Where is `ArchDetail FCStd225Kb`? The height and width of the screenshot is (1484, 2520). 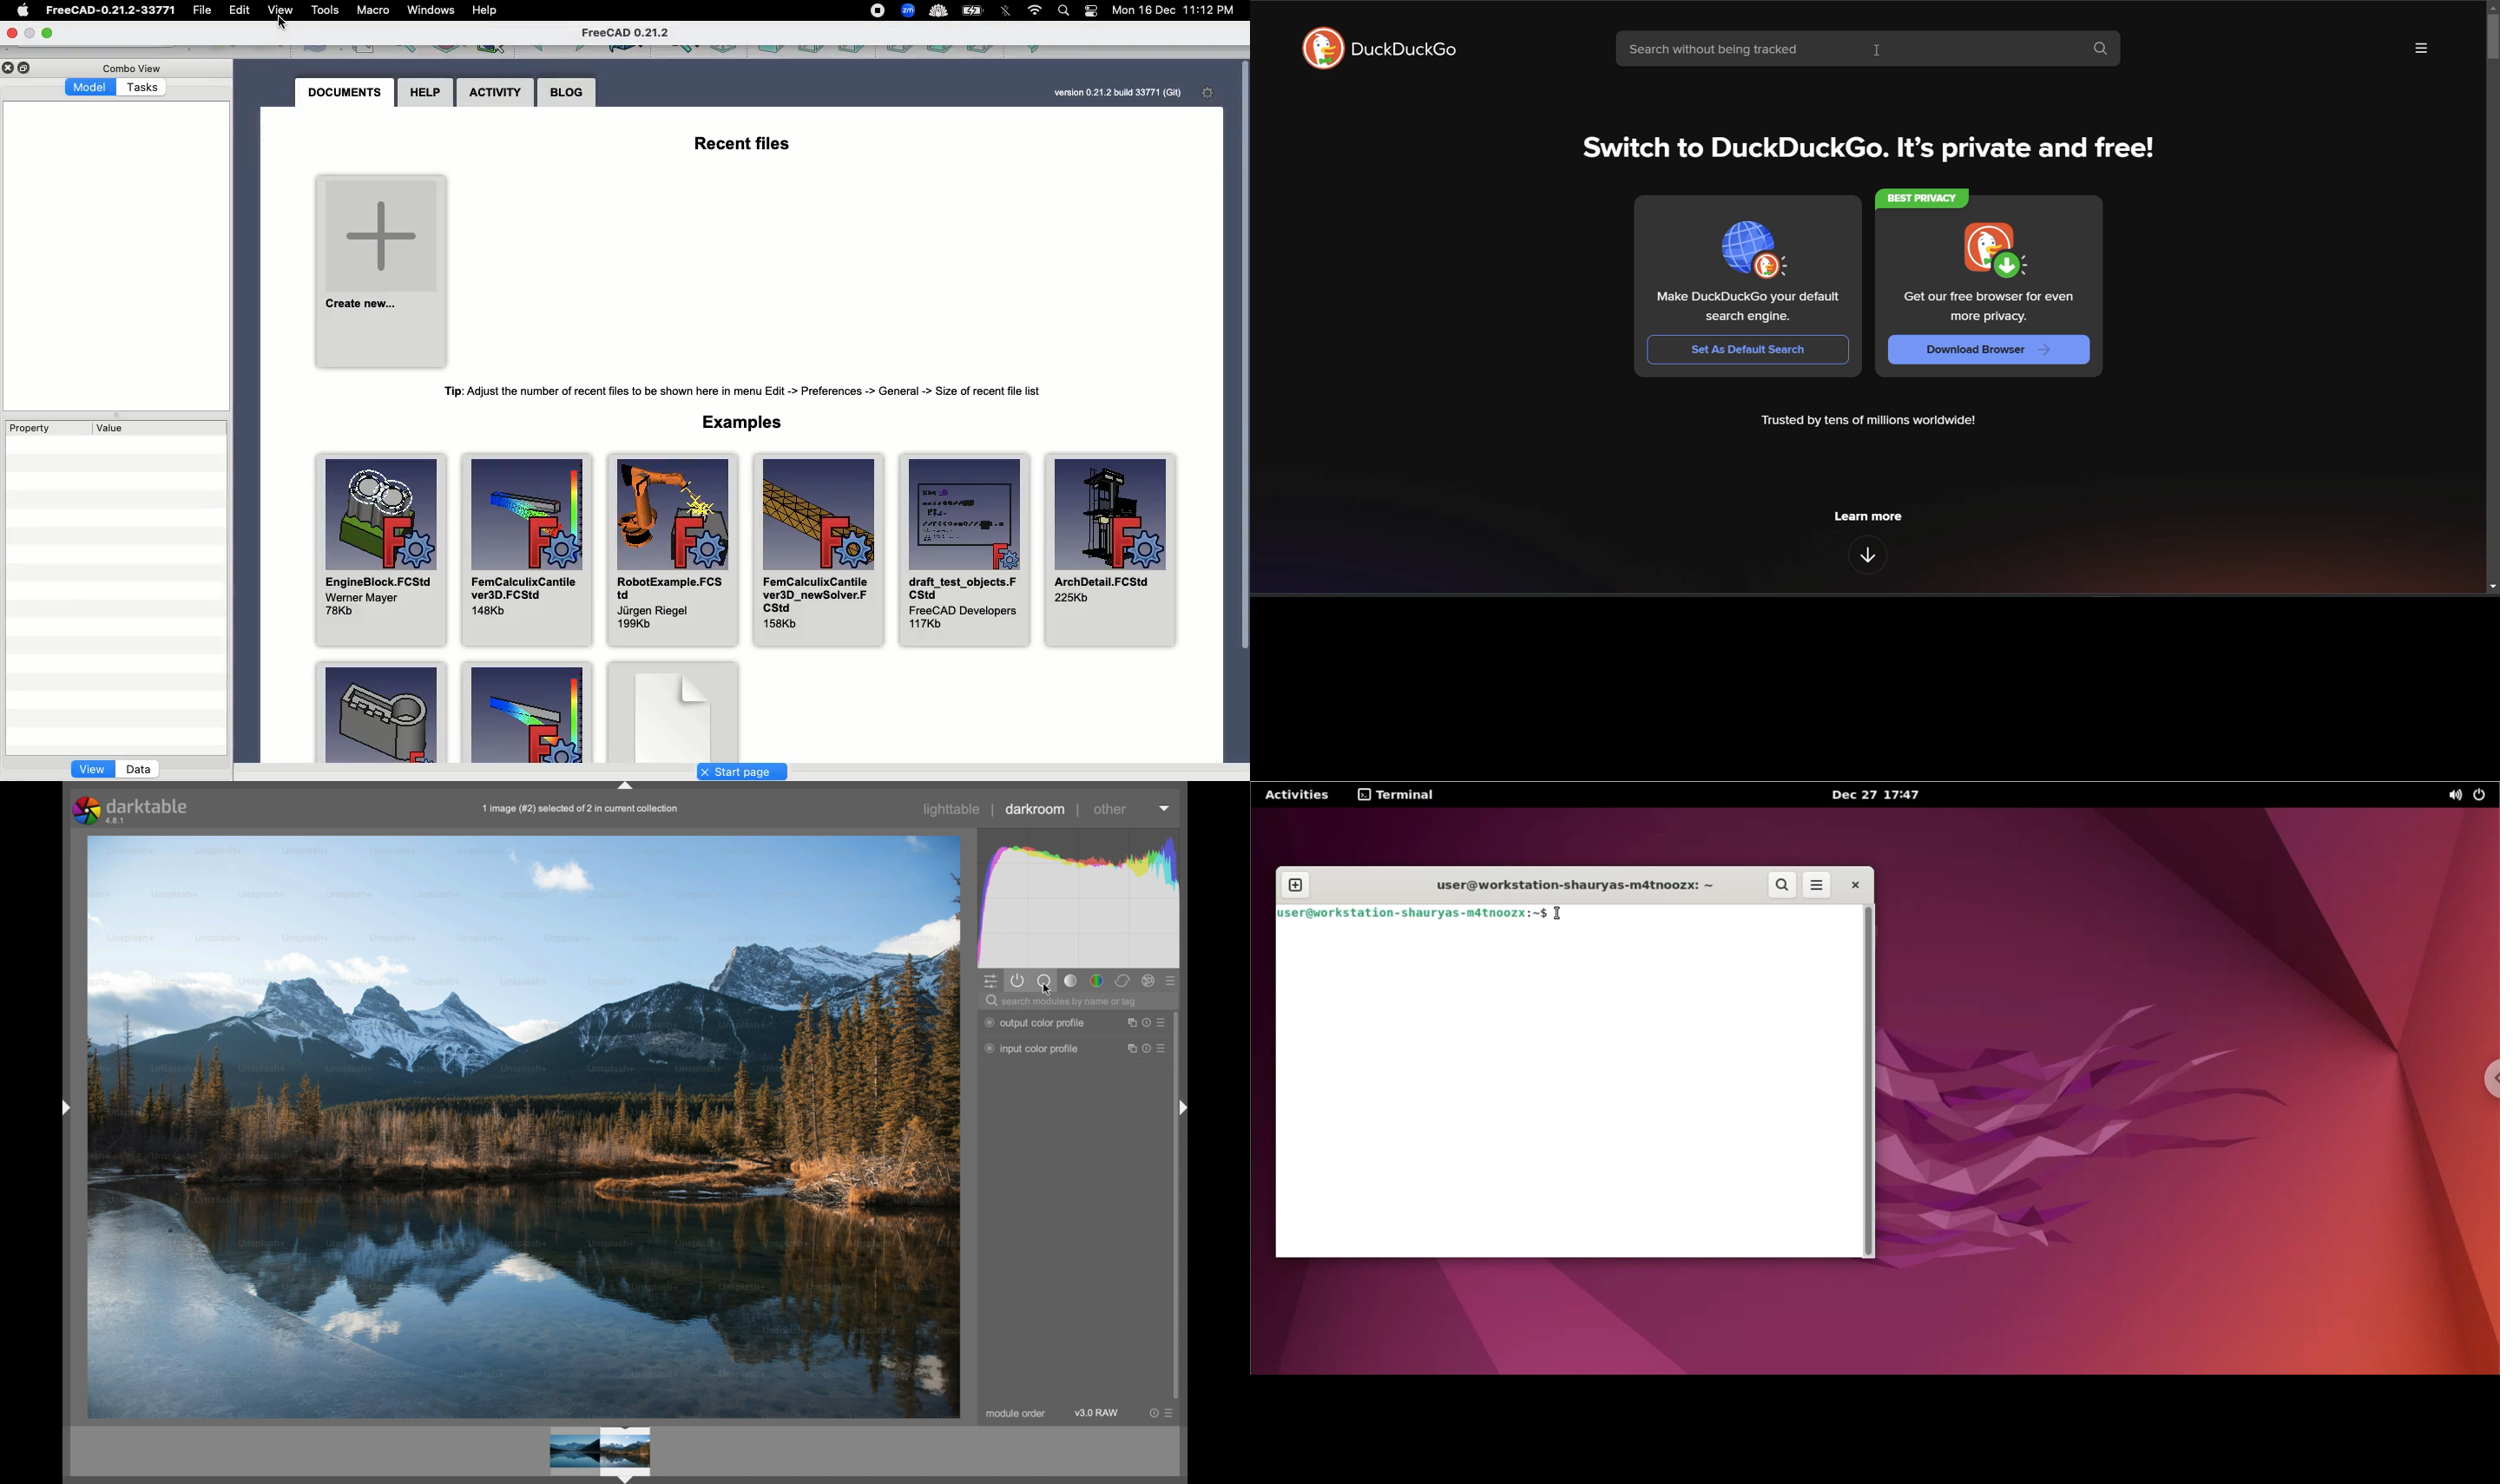
ArchDetail FCStd225Kb is located at coordinates (1109, 553).